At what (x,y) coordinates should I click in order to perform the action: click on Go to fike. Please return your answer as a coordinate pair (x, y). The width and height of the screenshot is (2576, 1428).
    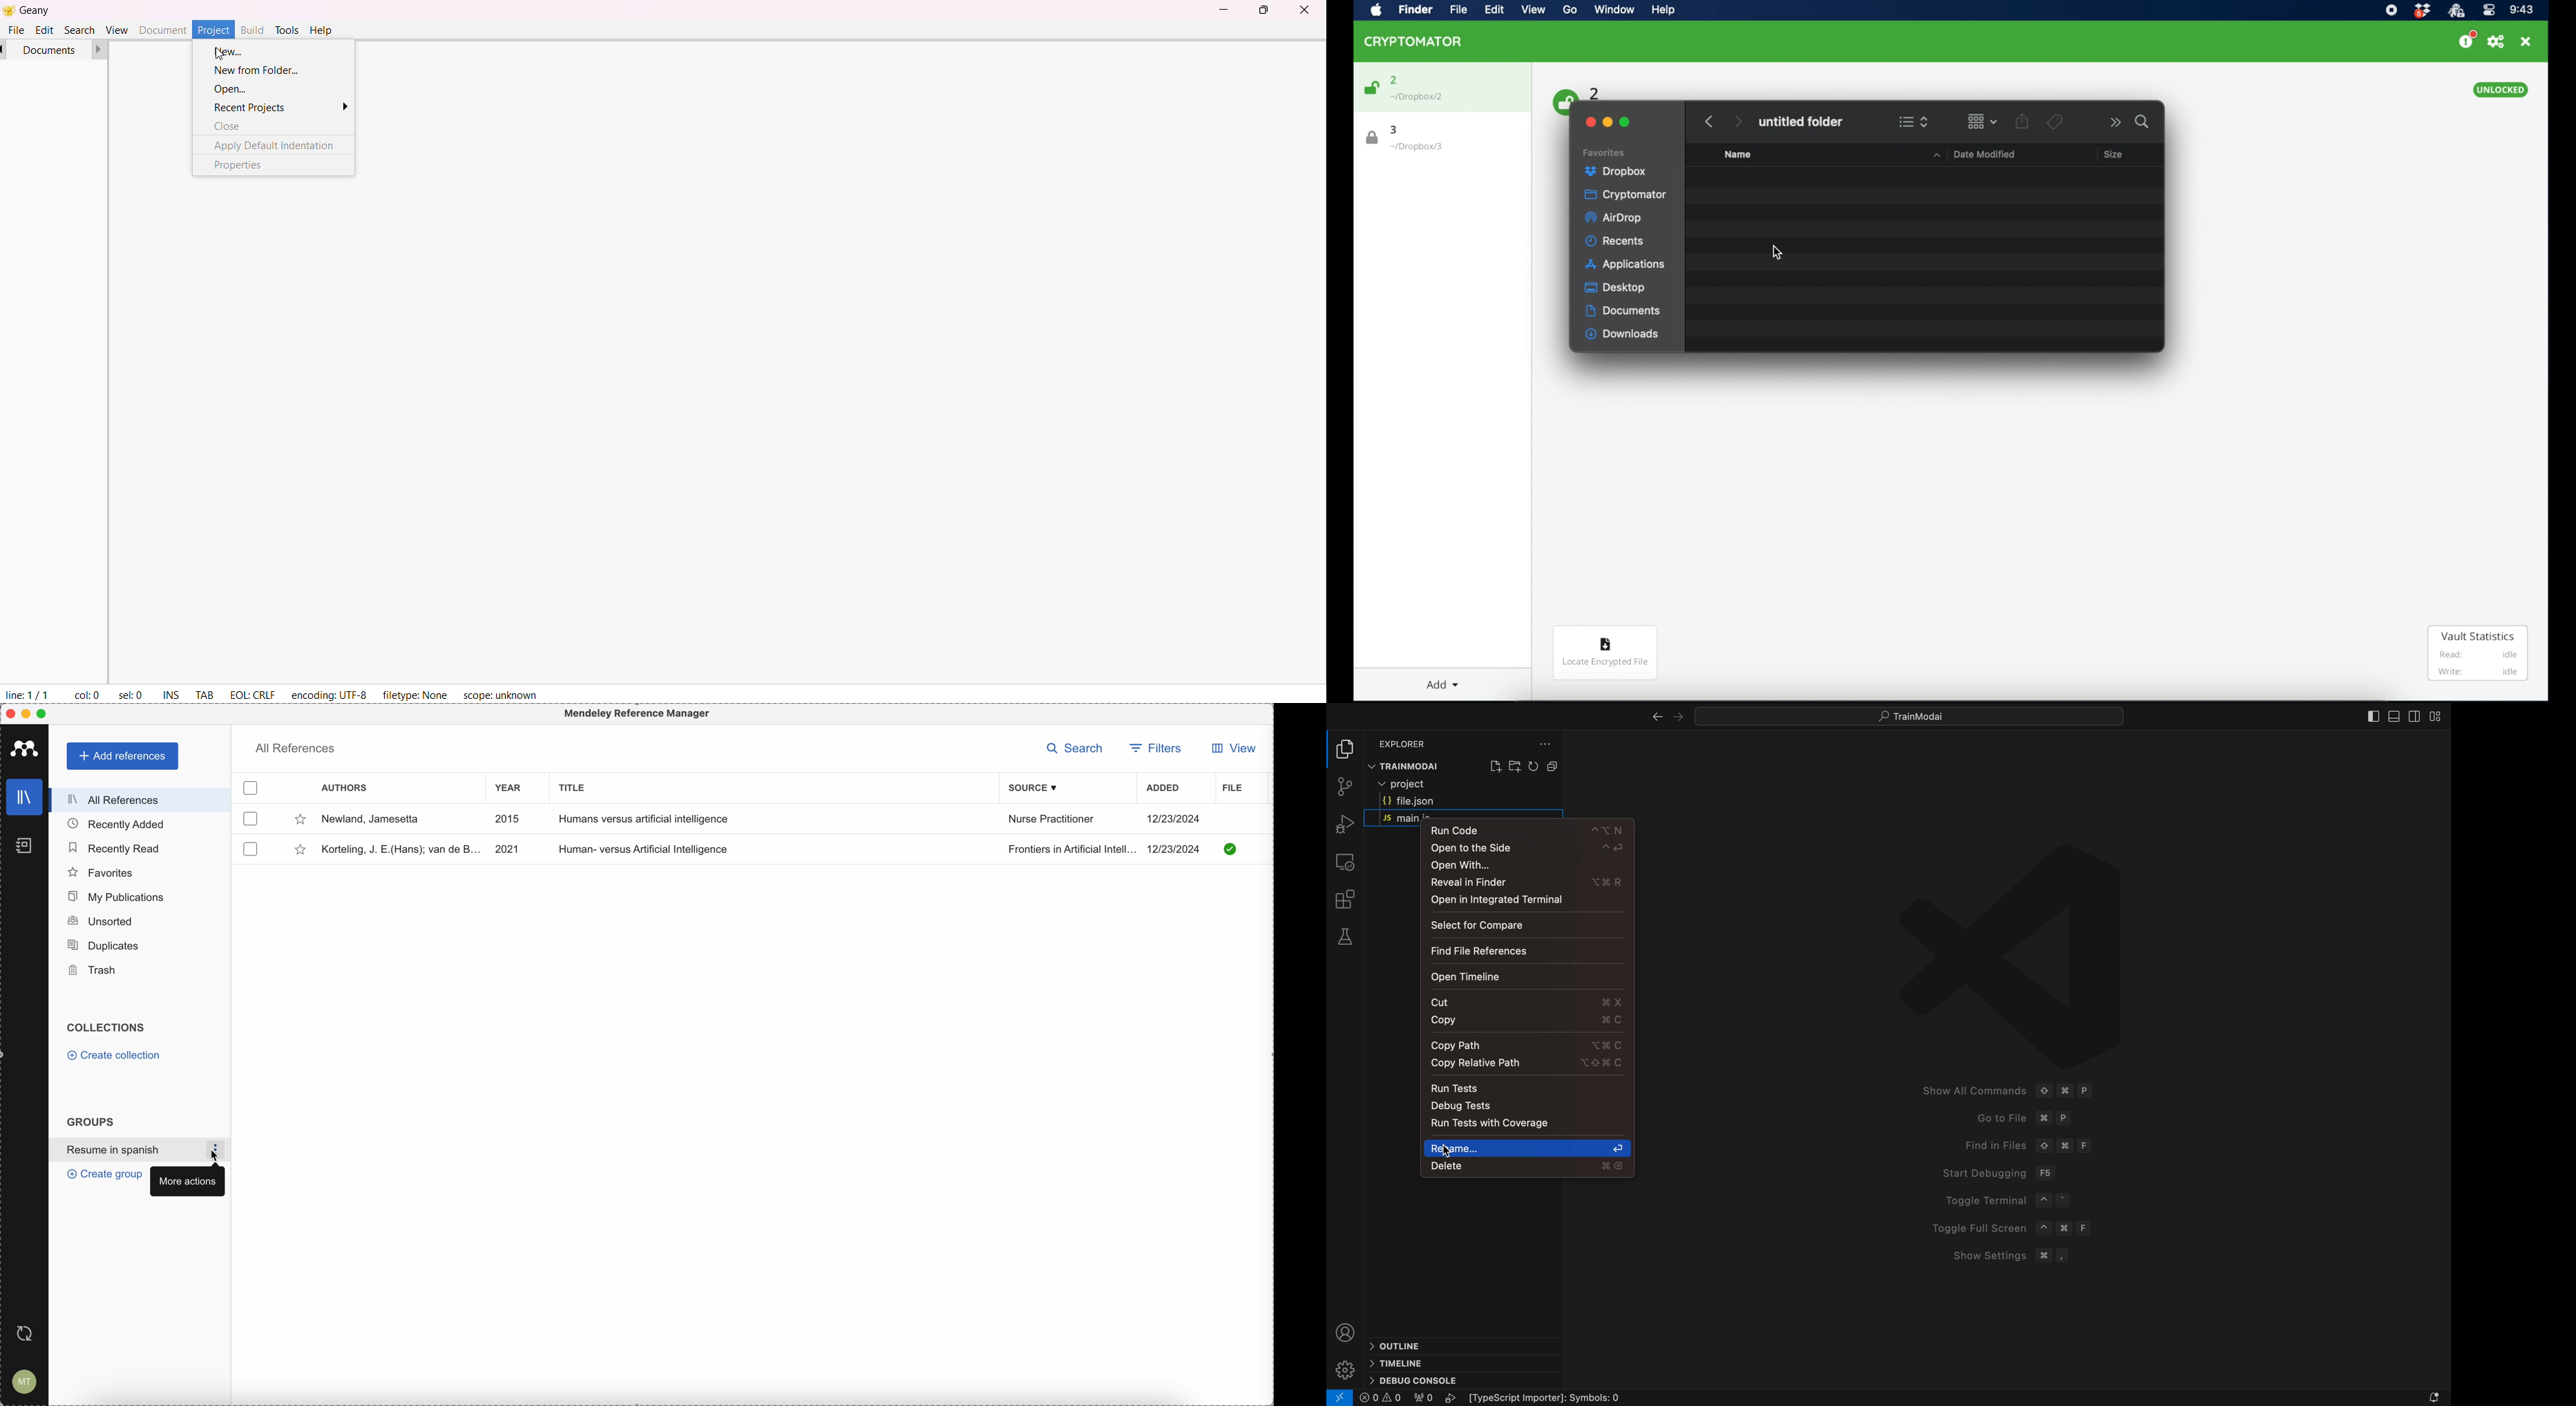
    Looking at the image, I should click on (2022, 1117).